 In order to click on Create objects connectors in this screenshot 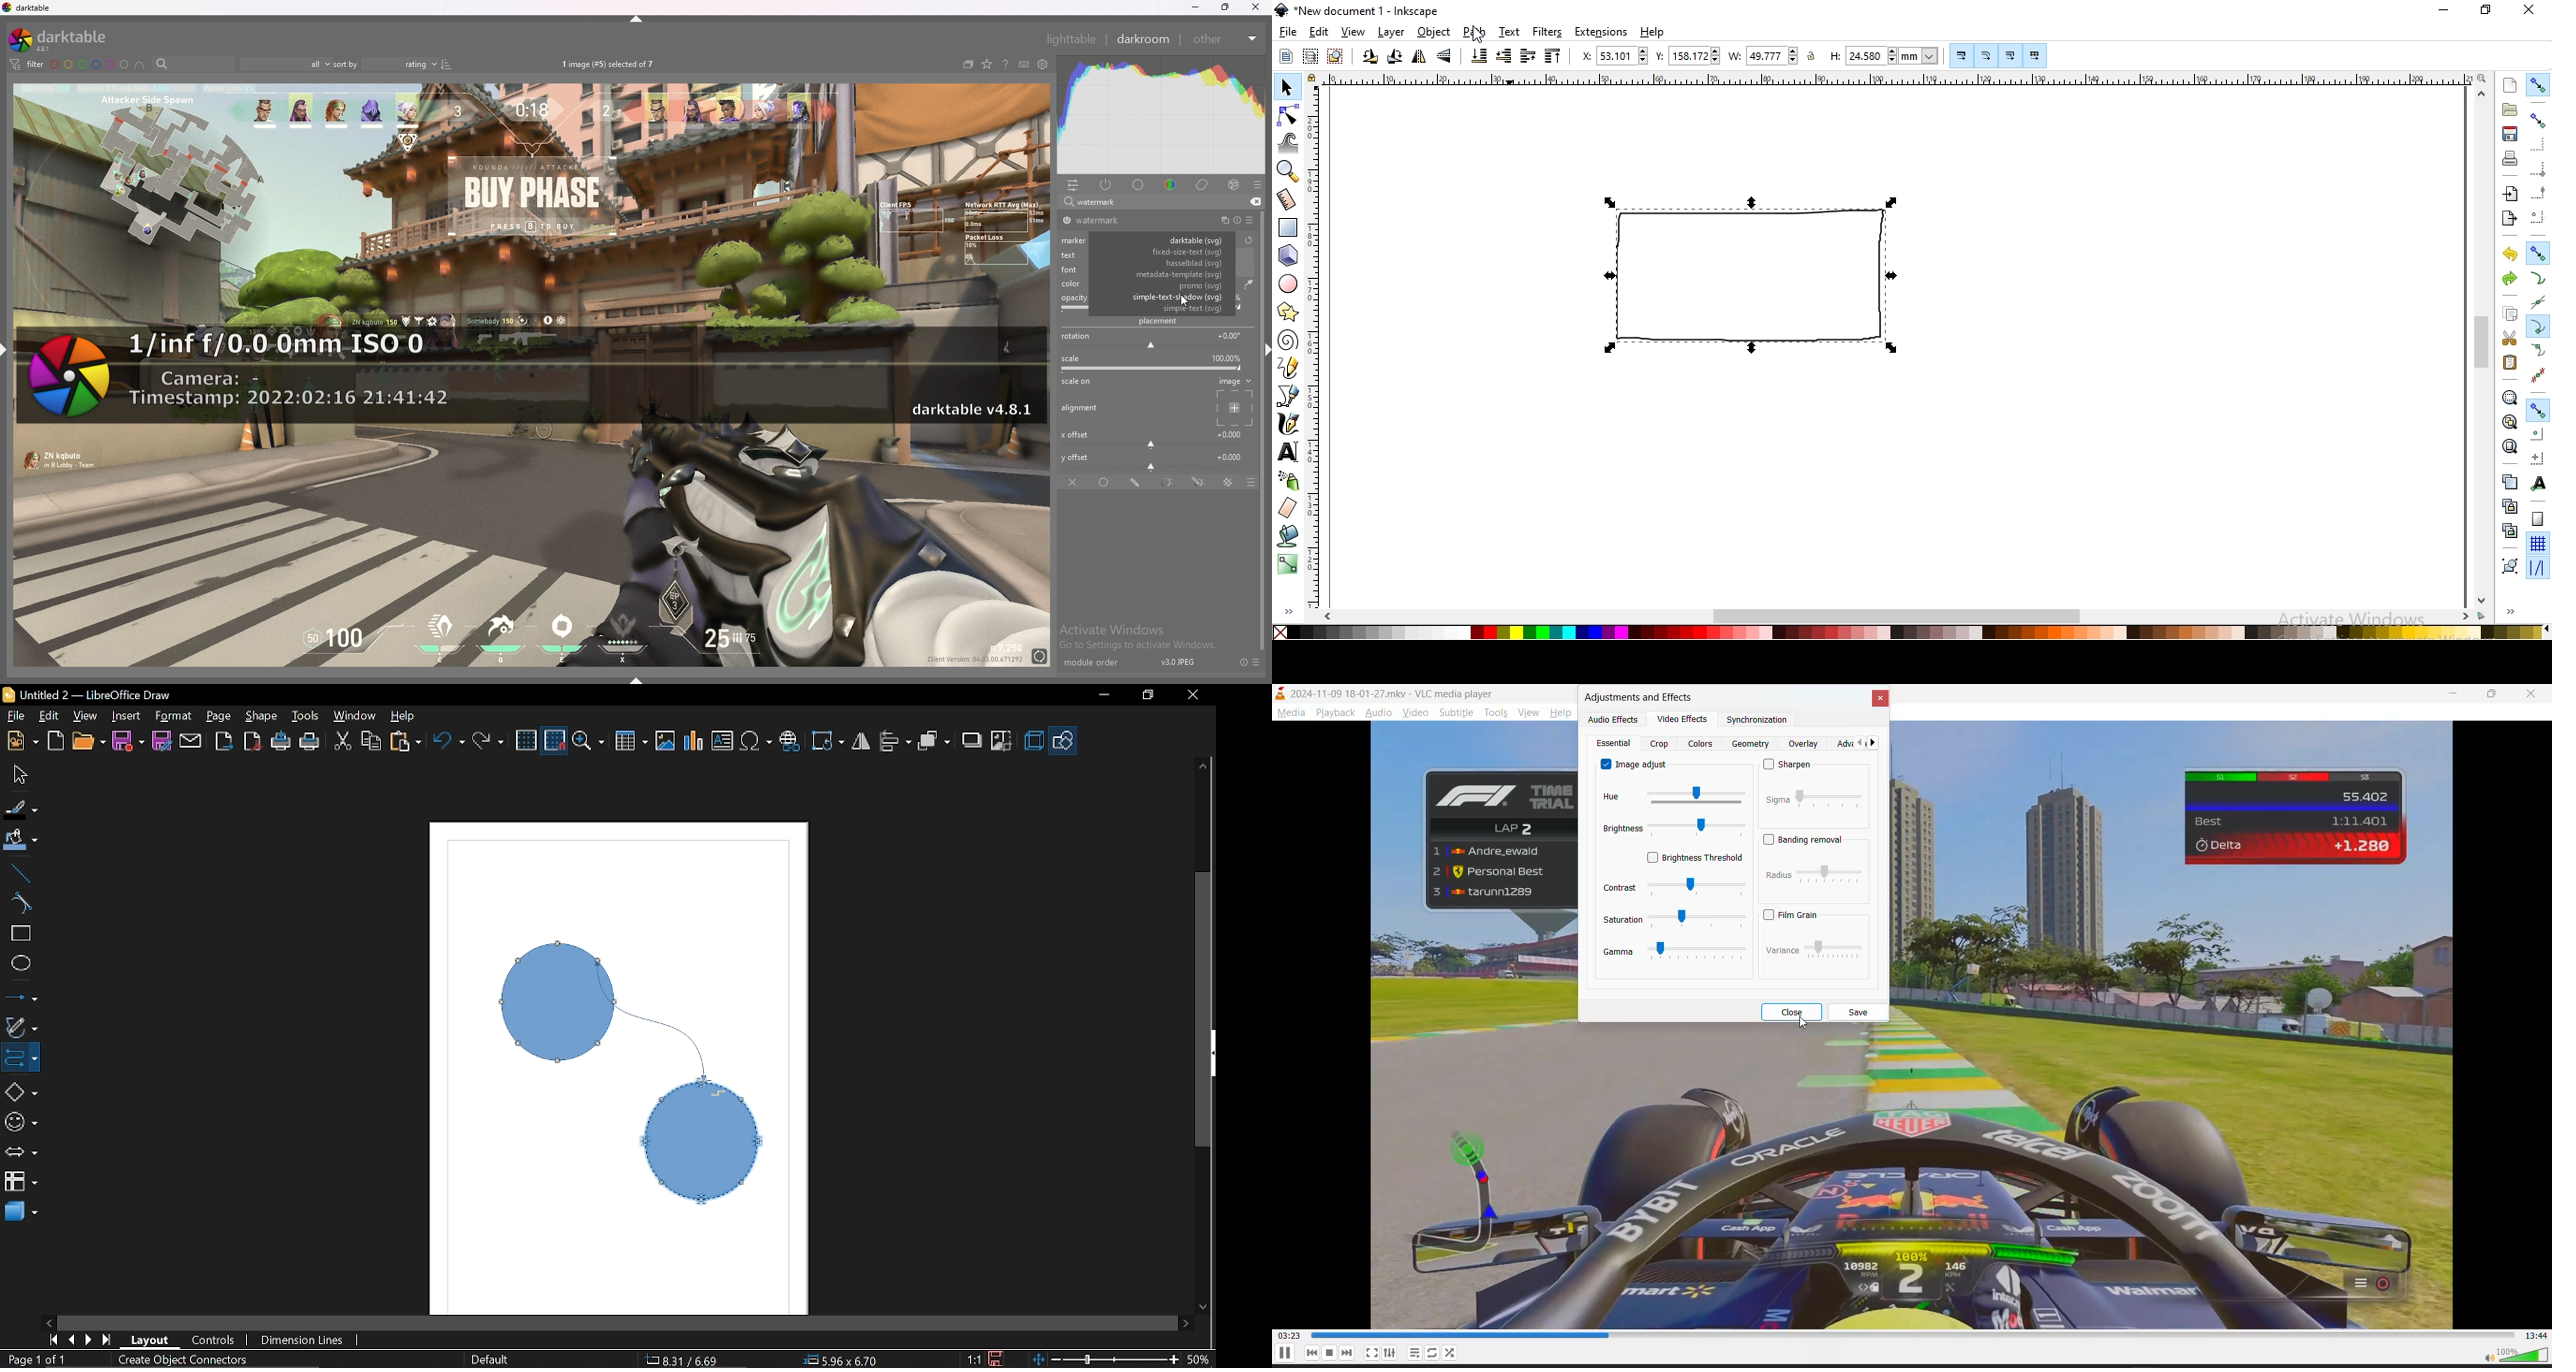, I will do `click(182, 1360)`.